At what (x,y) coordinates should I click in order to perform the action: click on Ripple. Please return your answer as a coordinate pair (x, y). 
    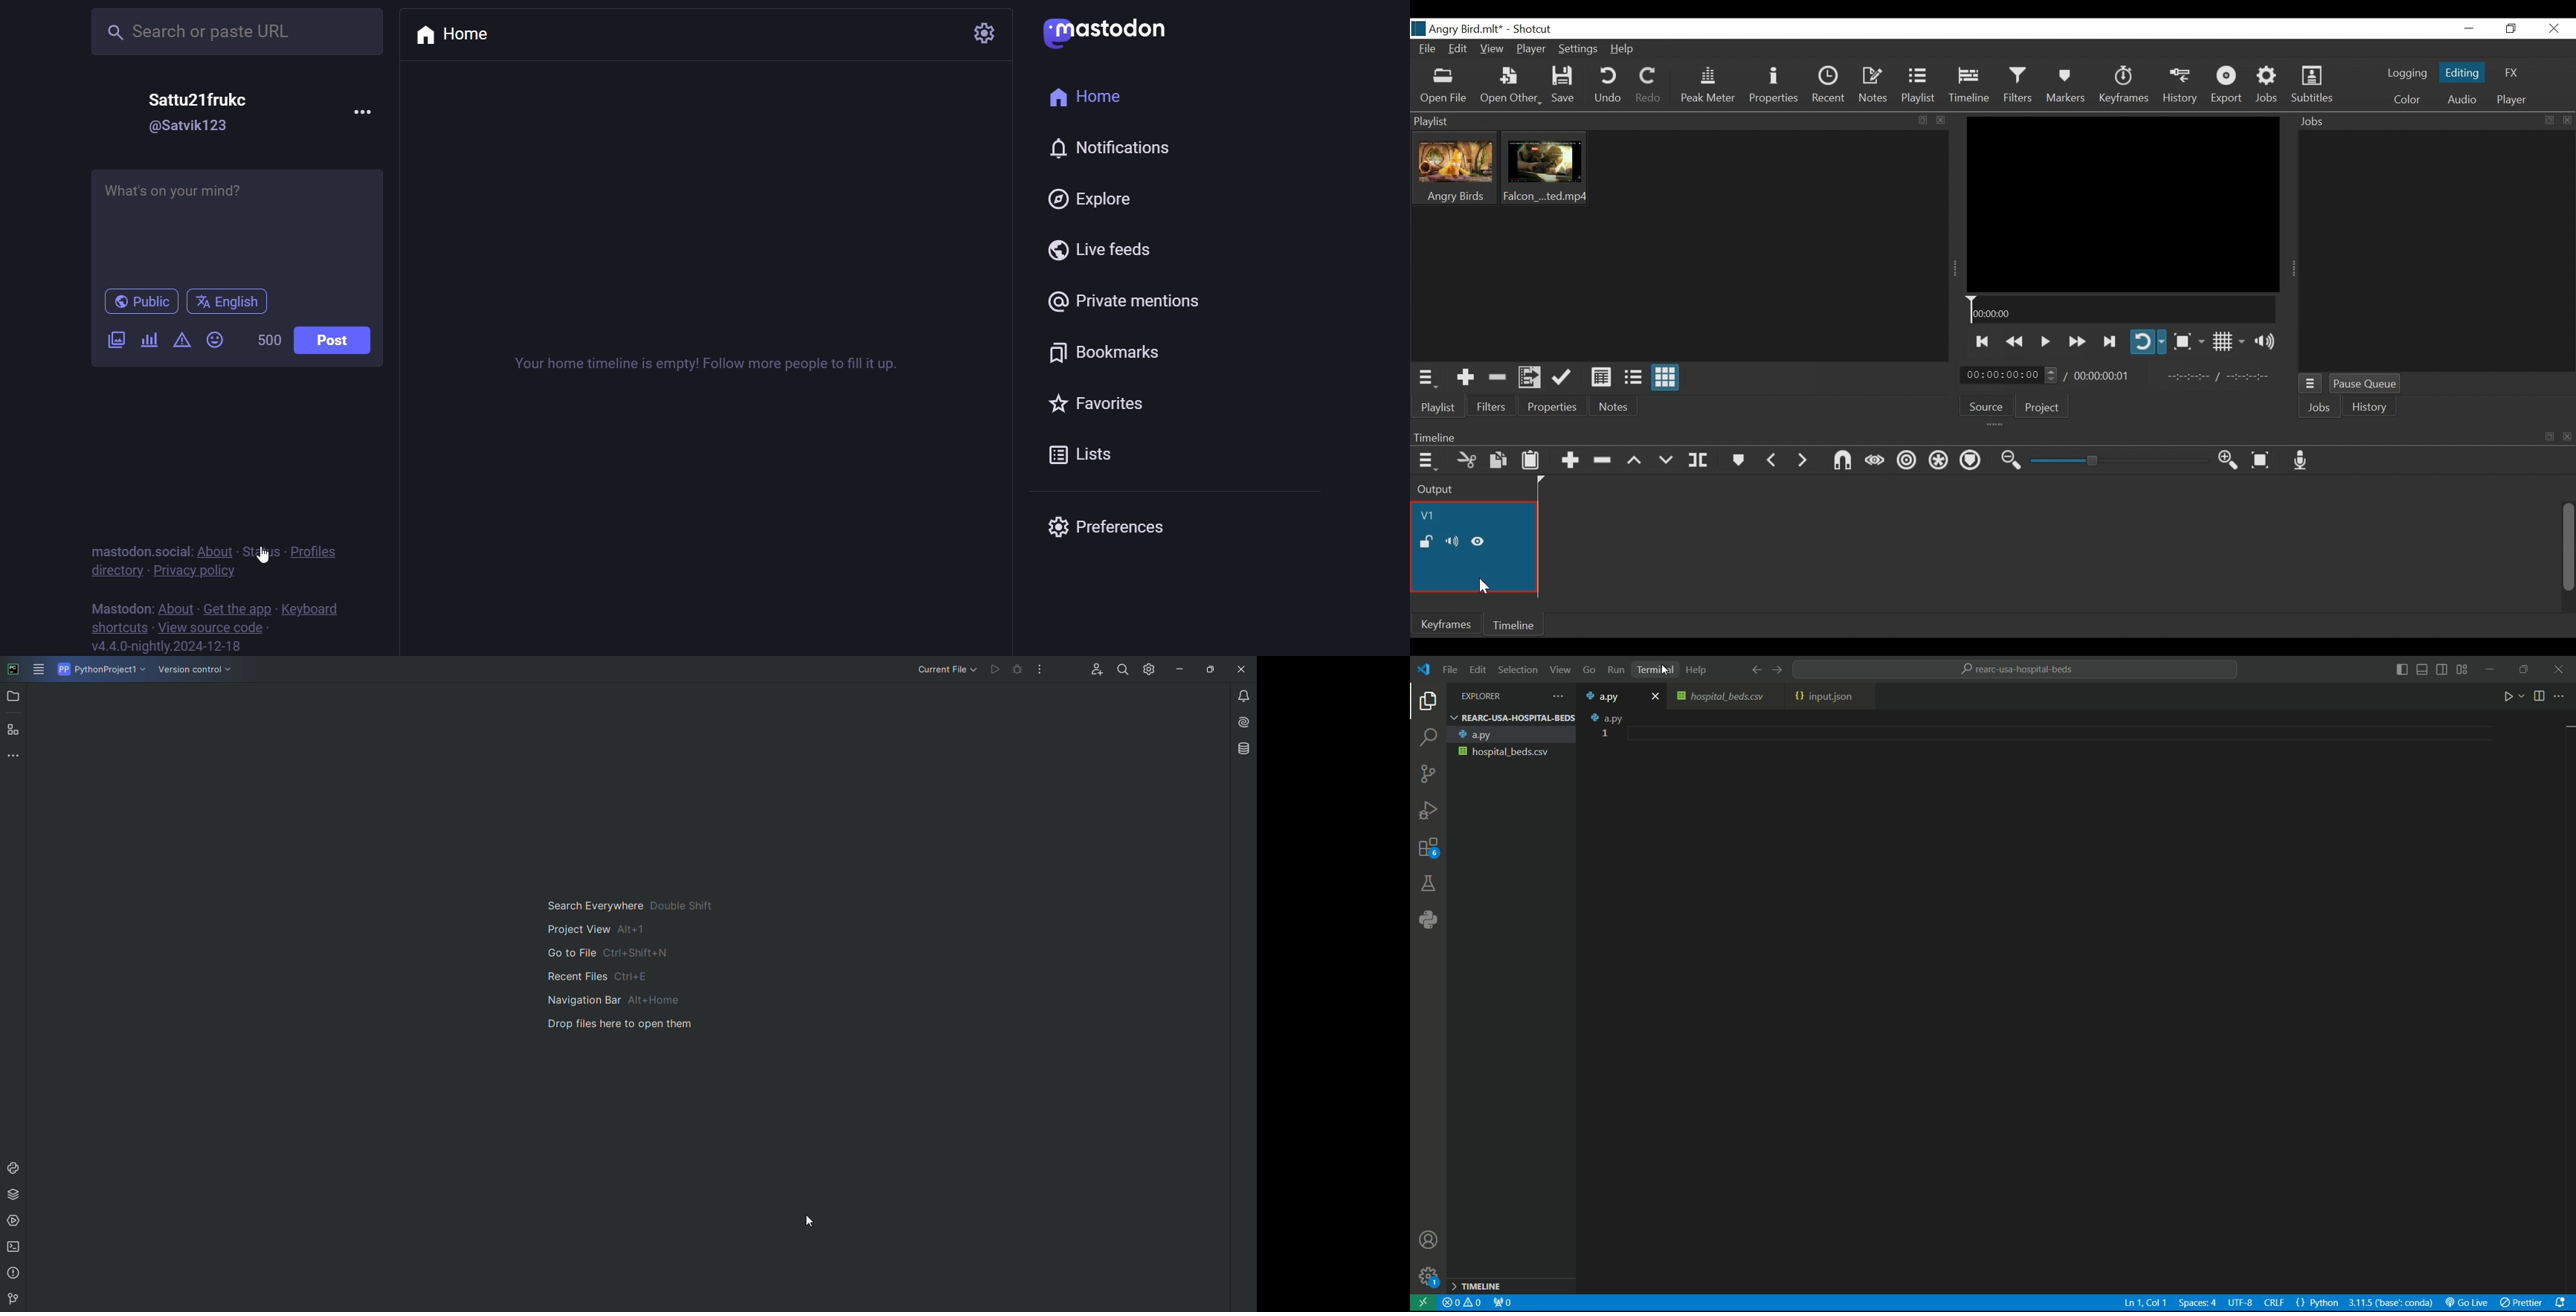
    Looking at the image, I should click on (1907, 463).